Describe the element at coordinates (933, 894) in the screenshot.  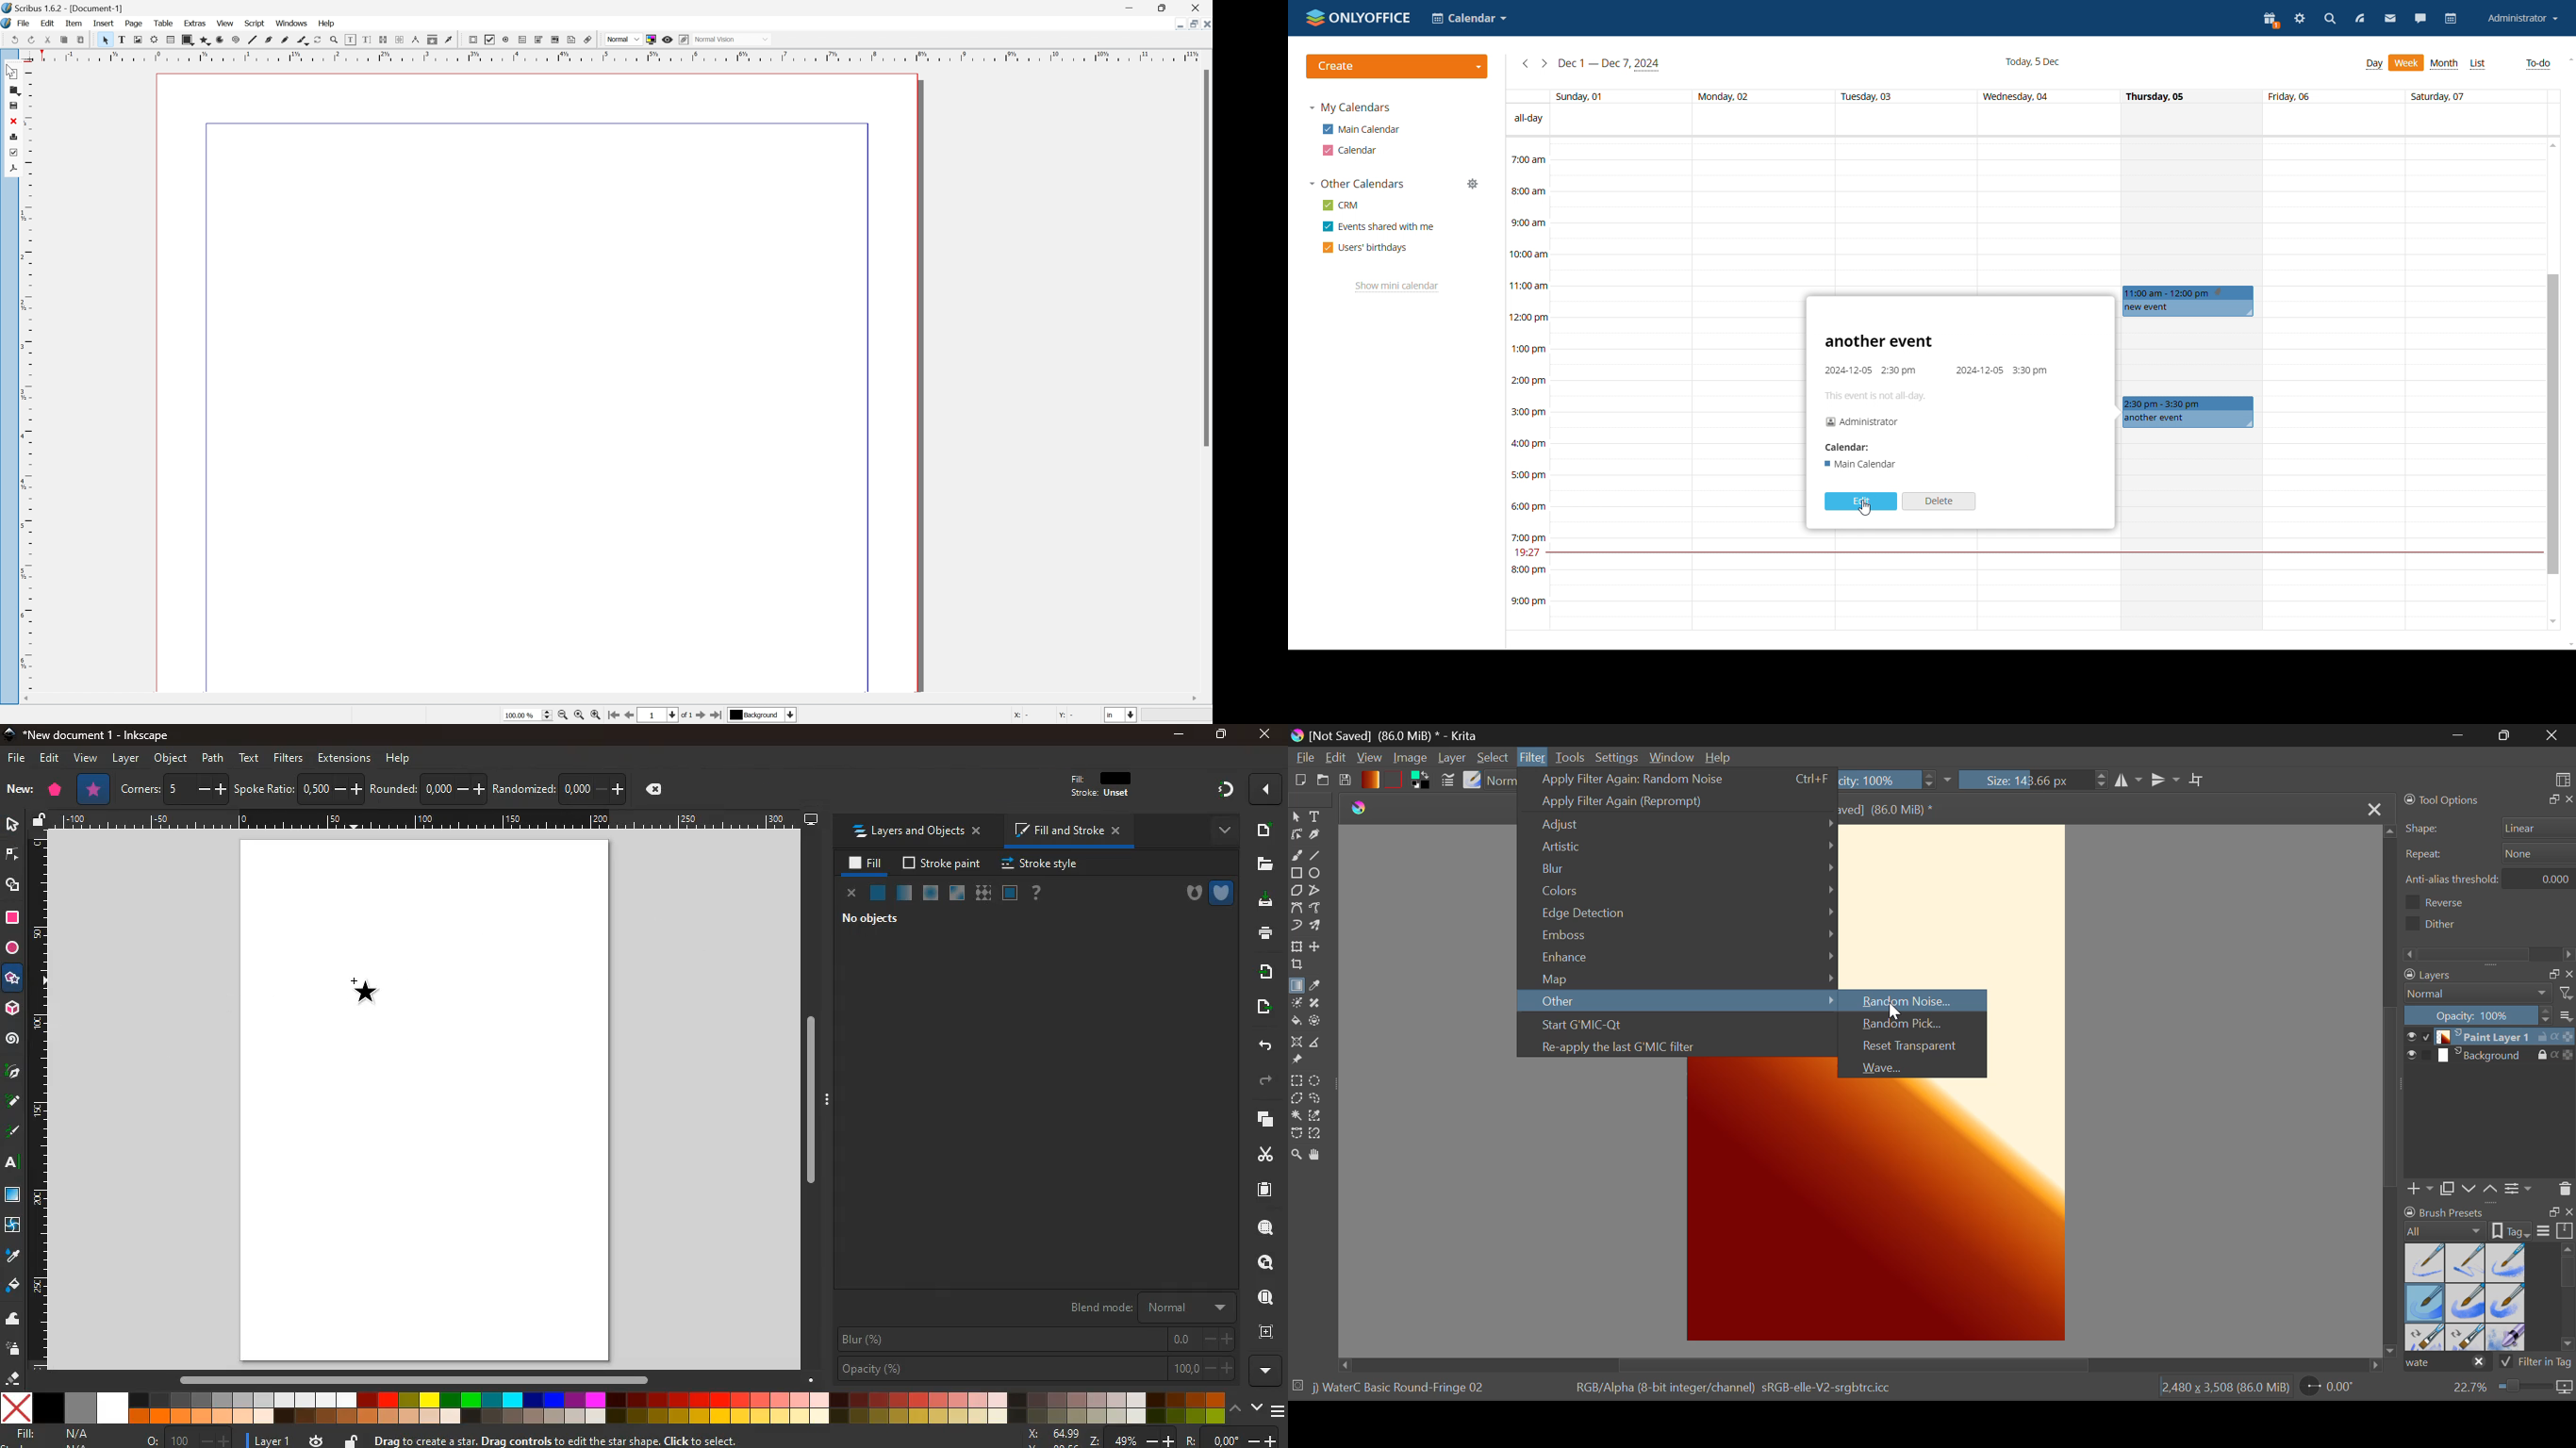
I see `ice` at that location.